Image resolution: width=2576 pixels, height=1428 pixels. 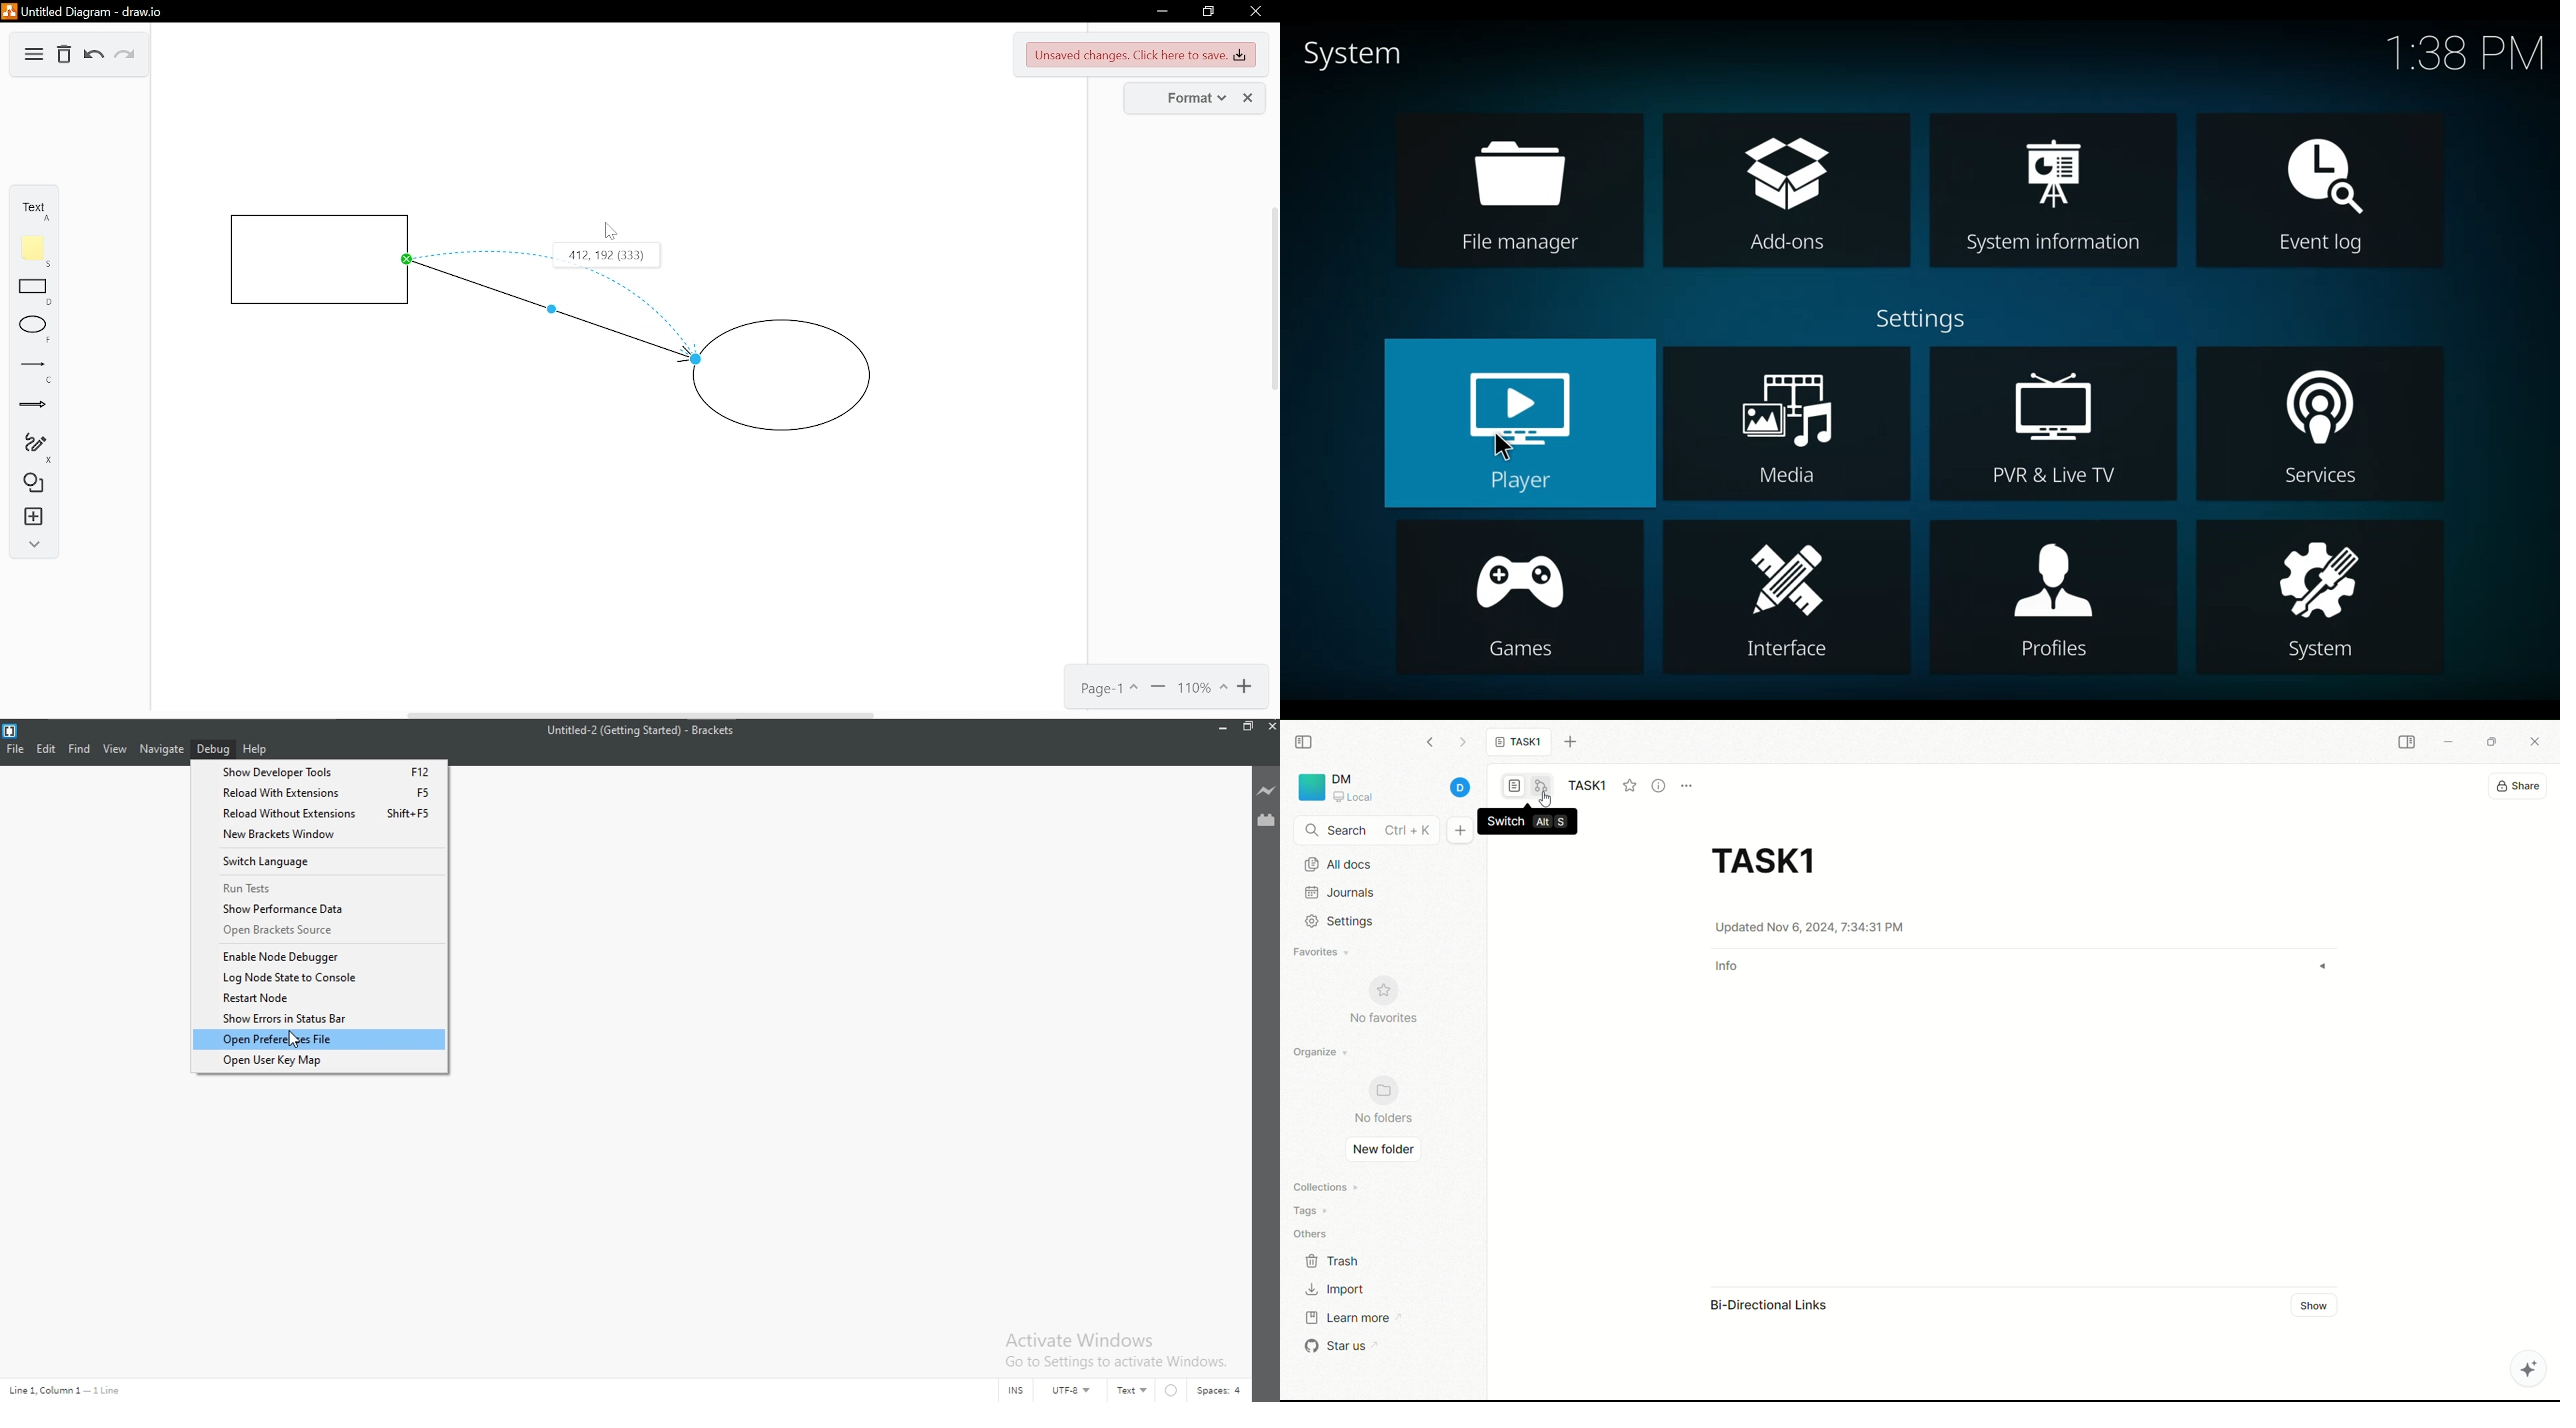 What do you see at coordinates (1689, 785) in the screenshot?
I see `options` at bounding box center [1689, 785].